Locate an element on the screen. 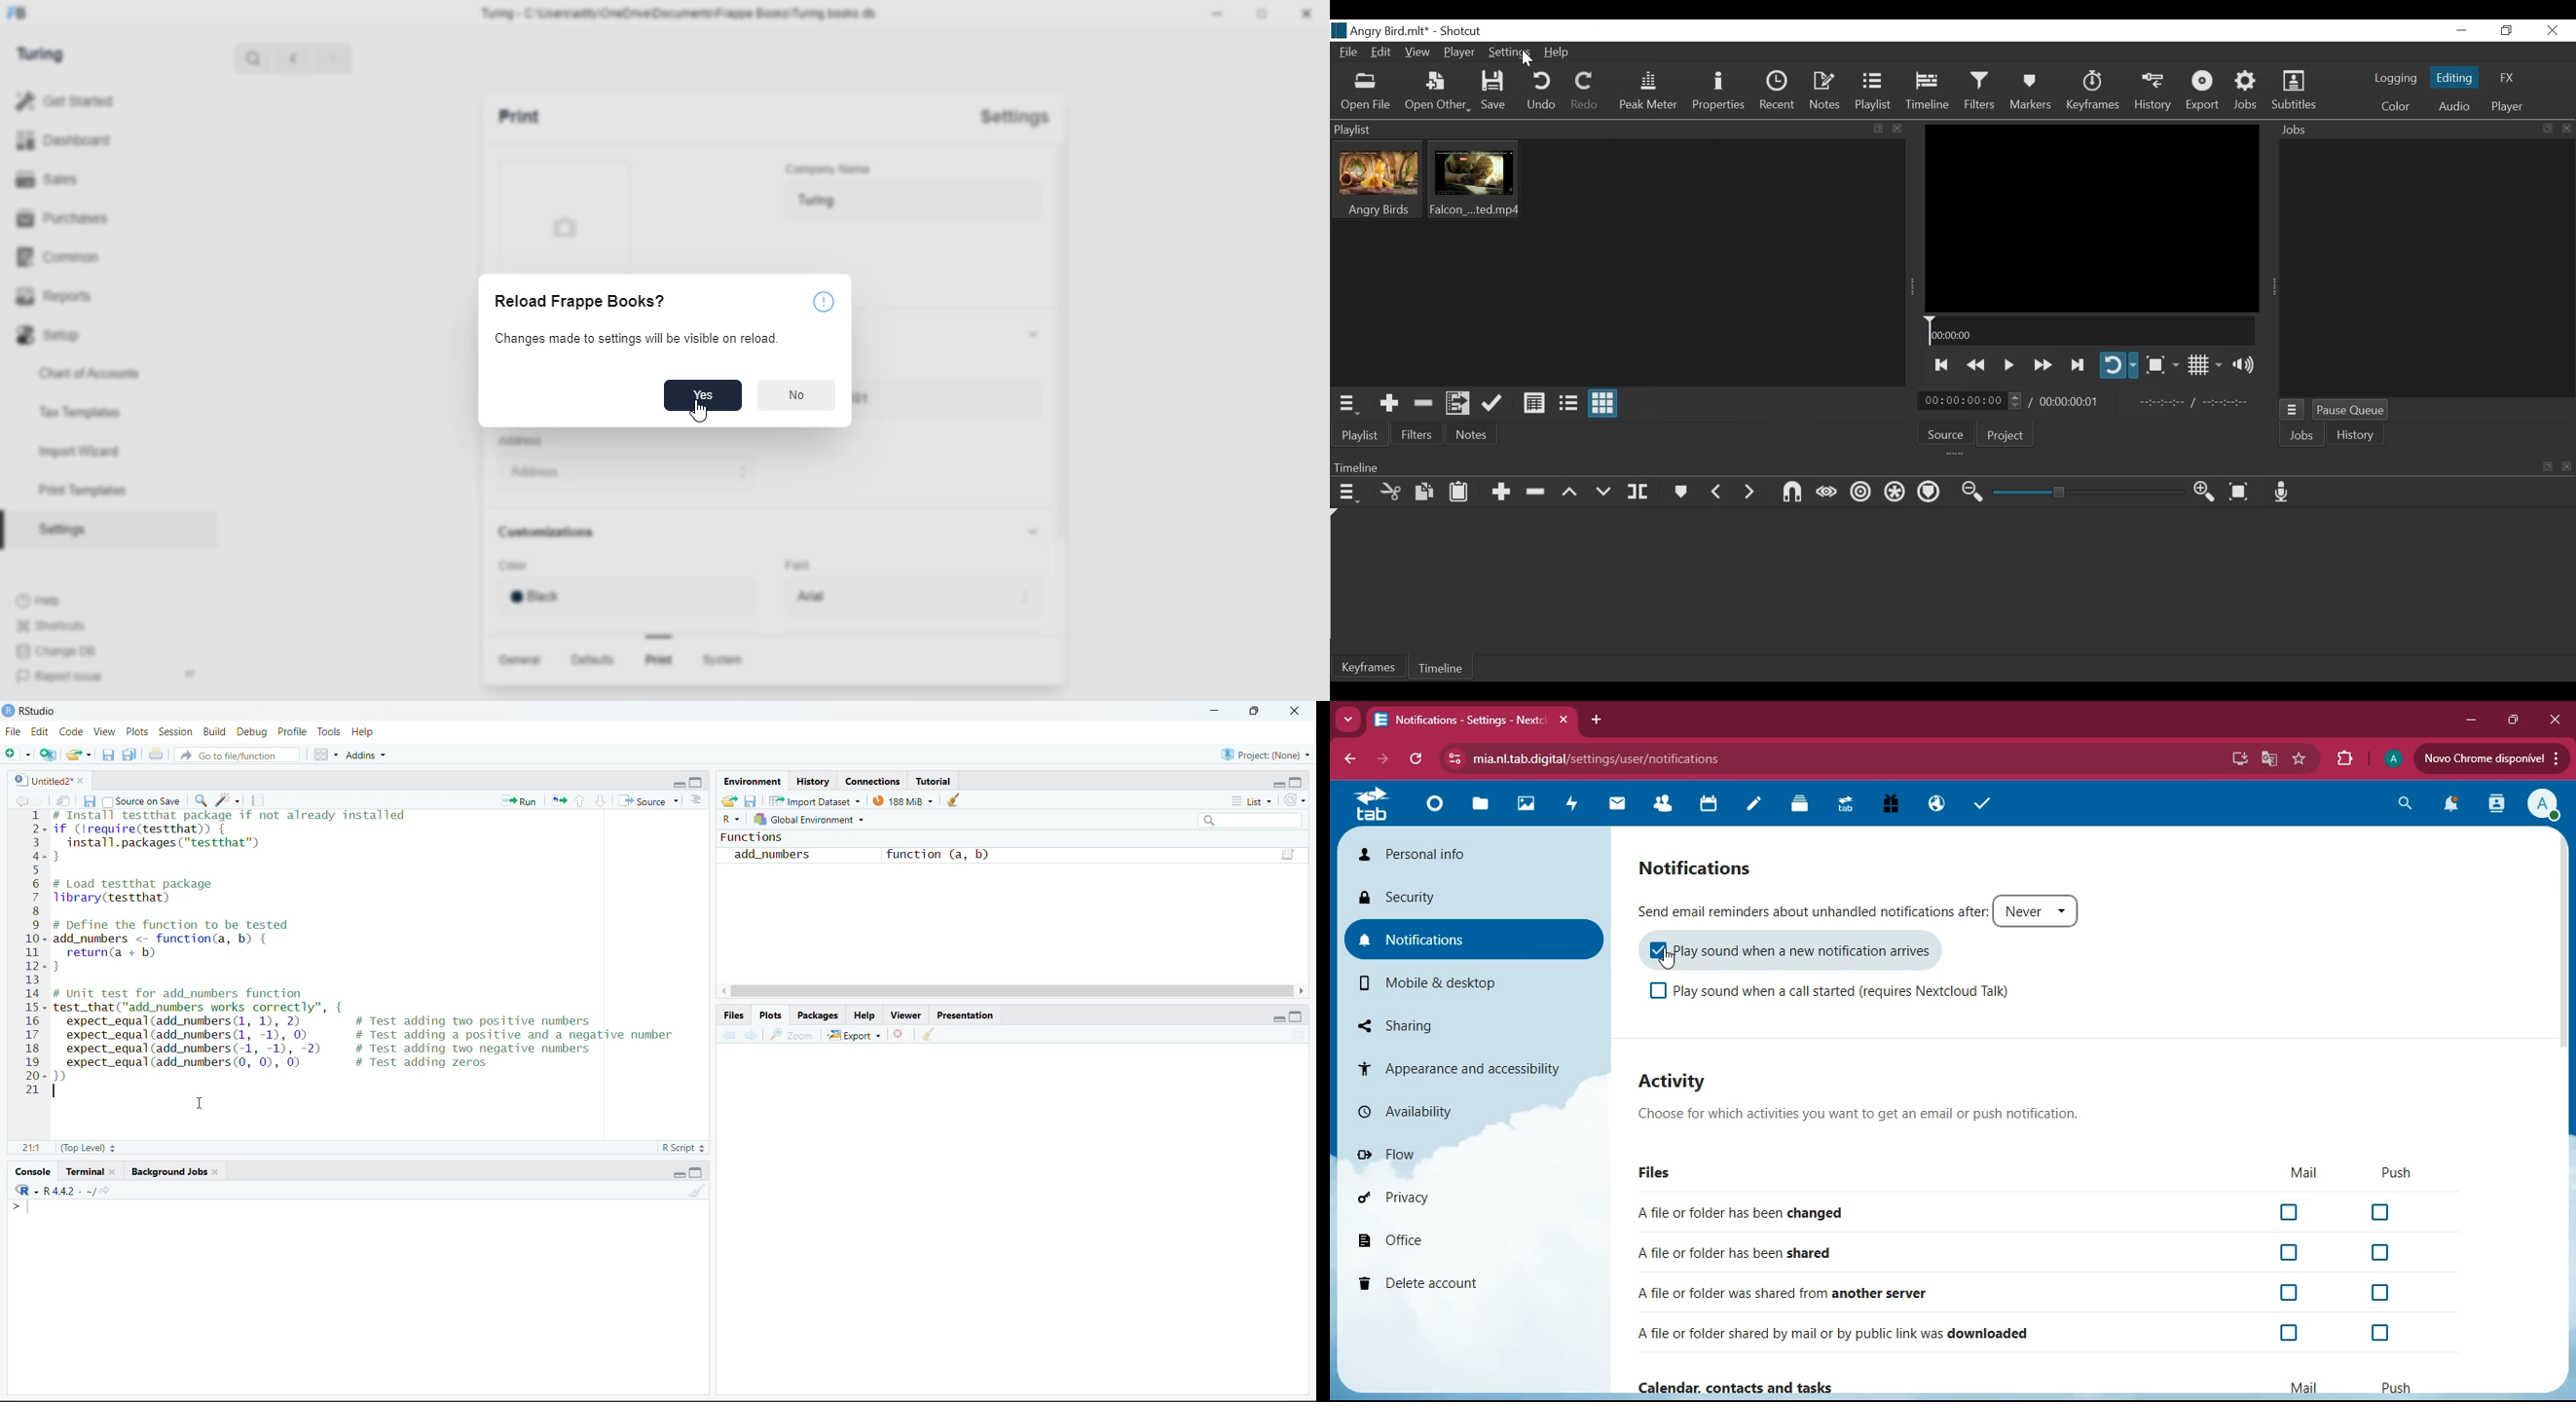 The width and height of the screenshot is (2576, 1428). text cursor is located at coordinates (58, 1091).